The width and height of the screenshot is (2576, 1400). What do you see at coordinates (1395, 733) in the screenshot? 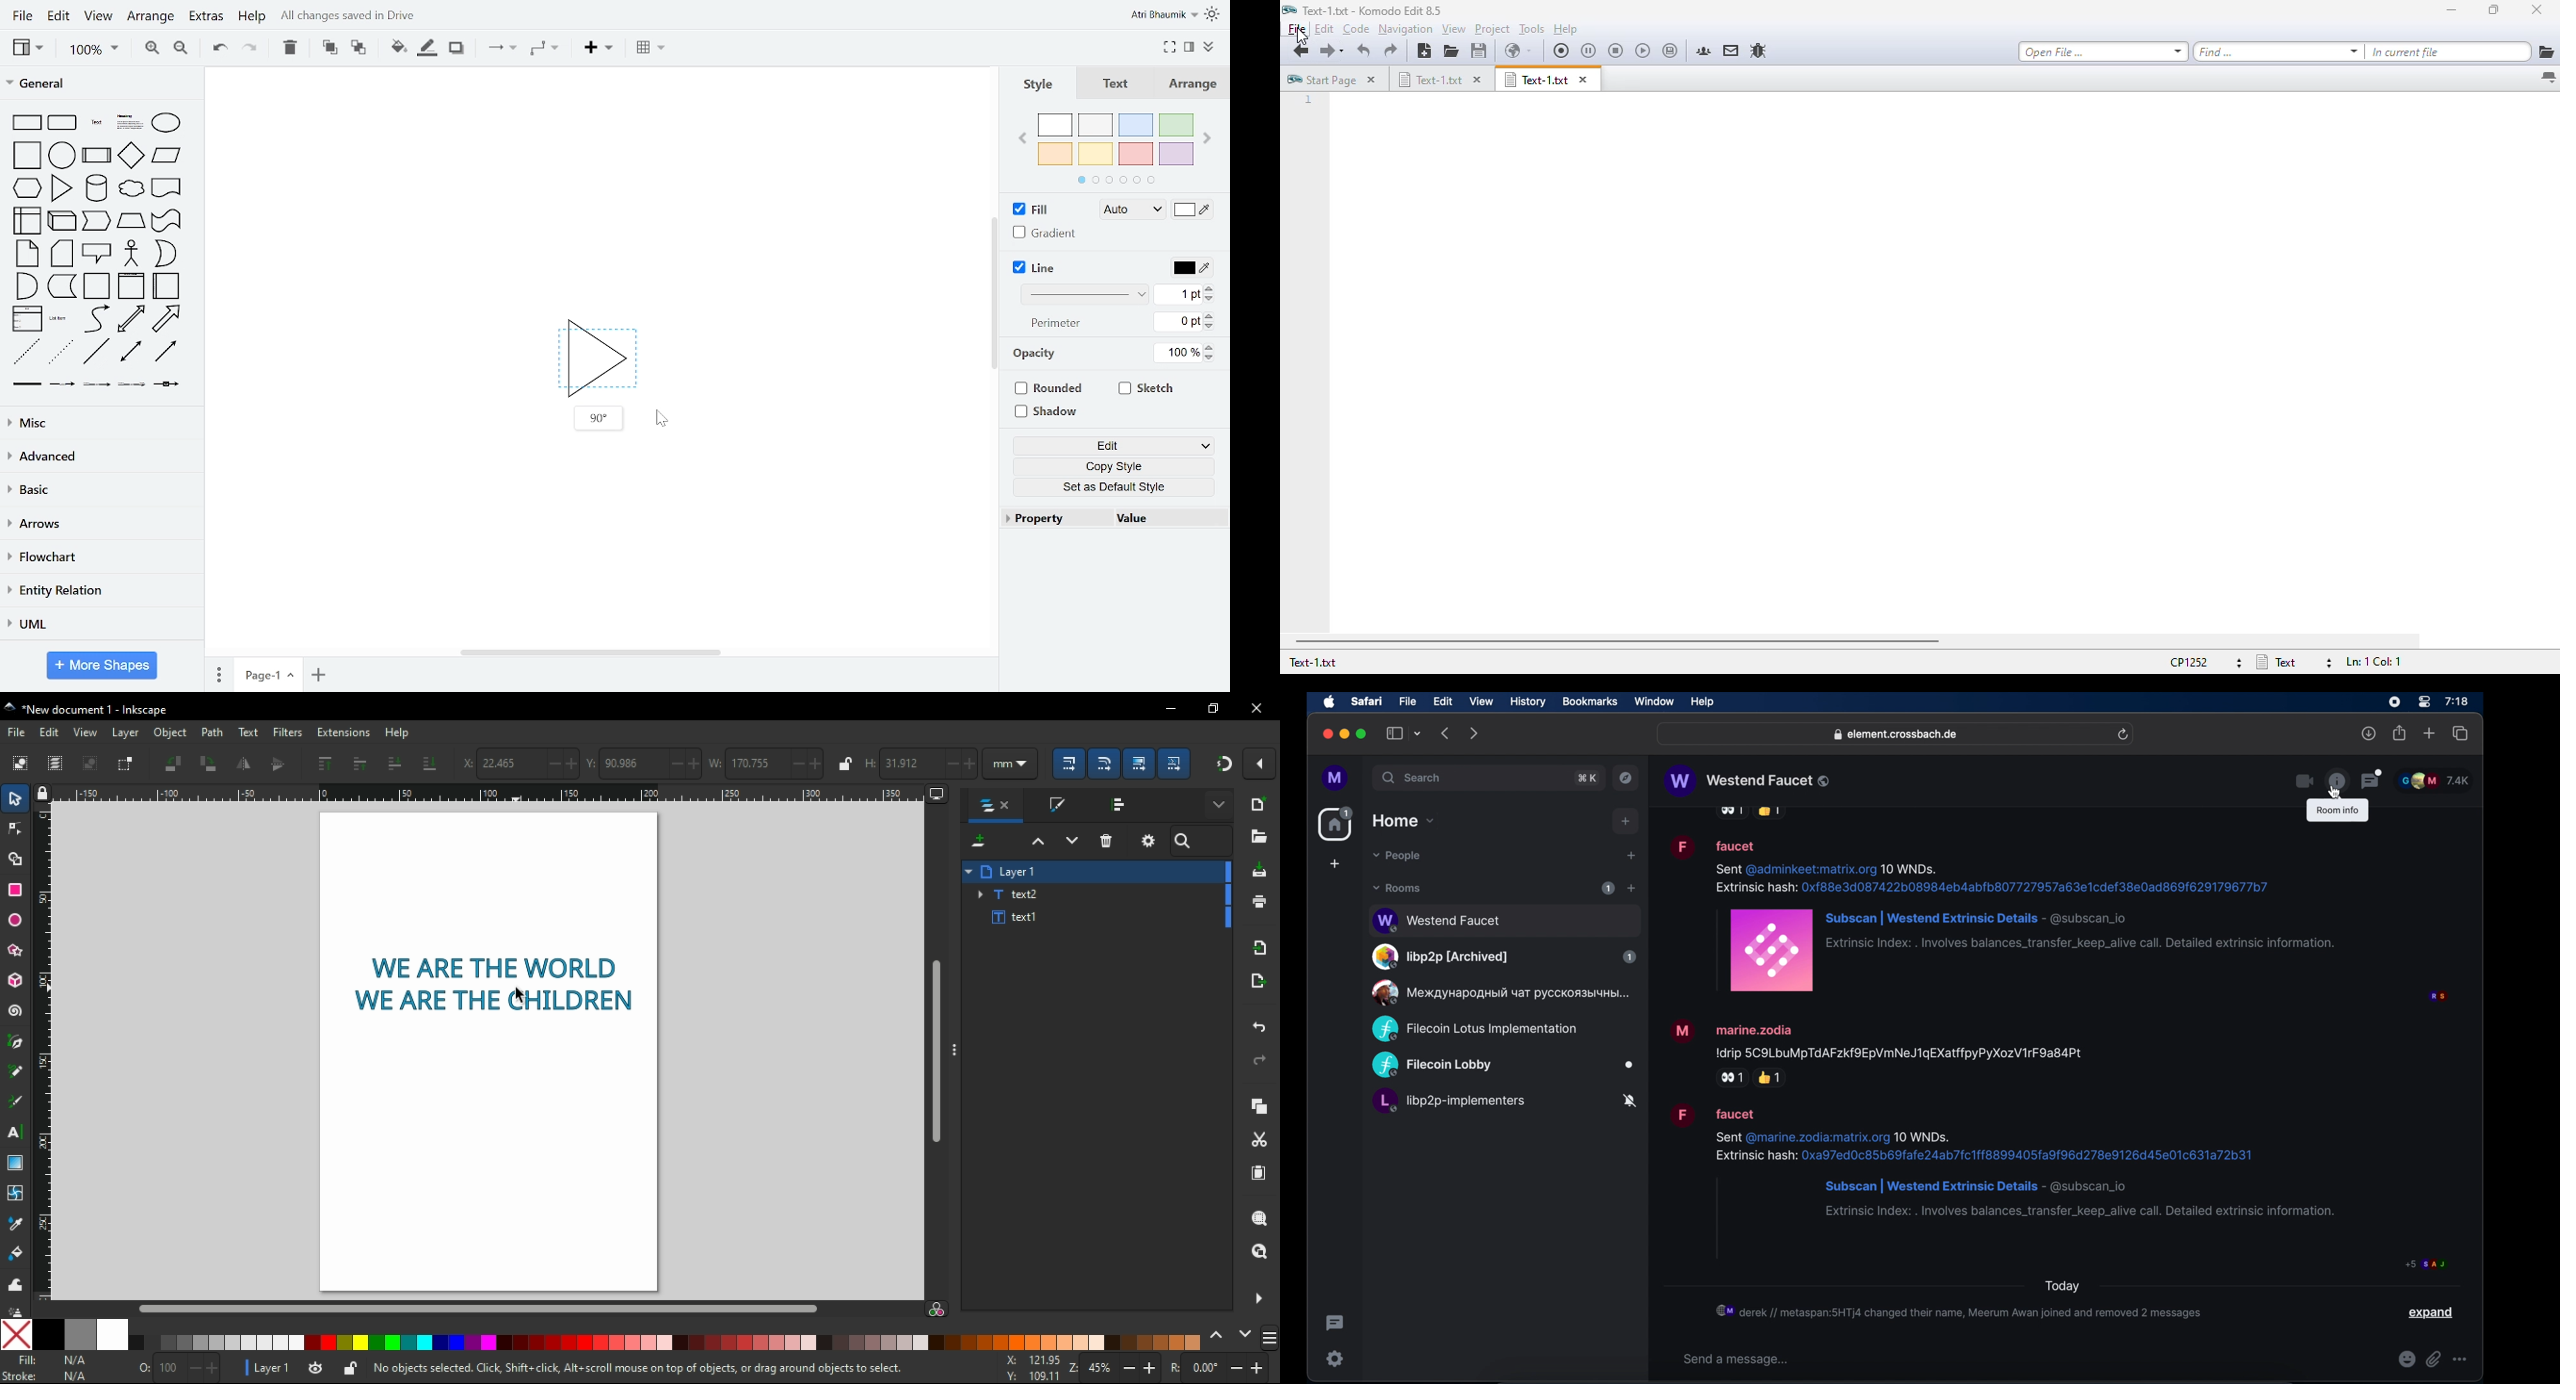
I see `show sidebar` at bounding box center [1395, 733].